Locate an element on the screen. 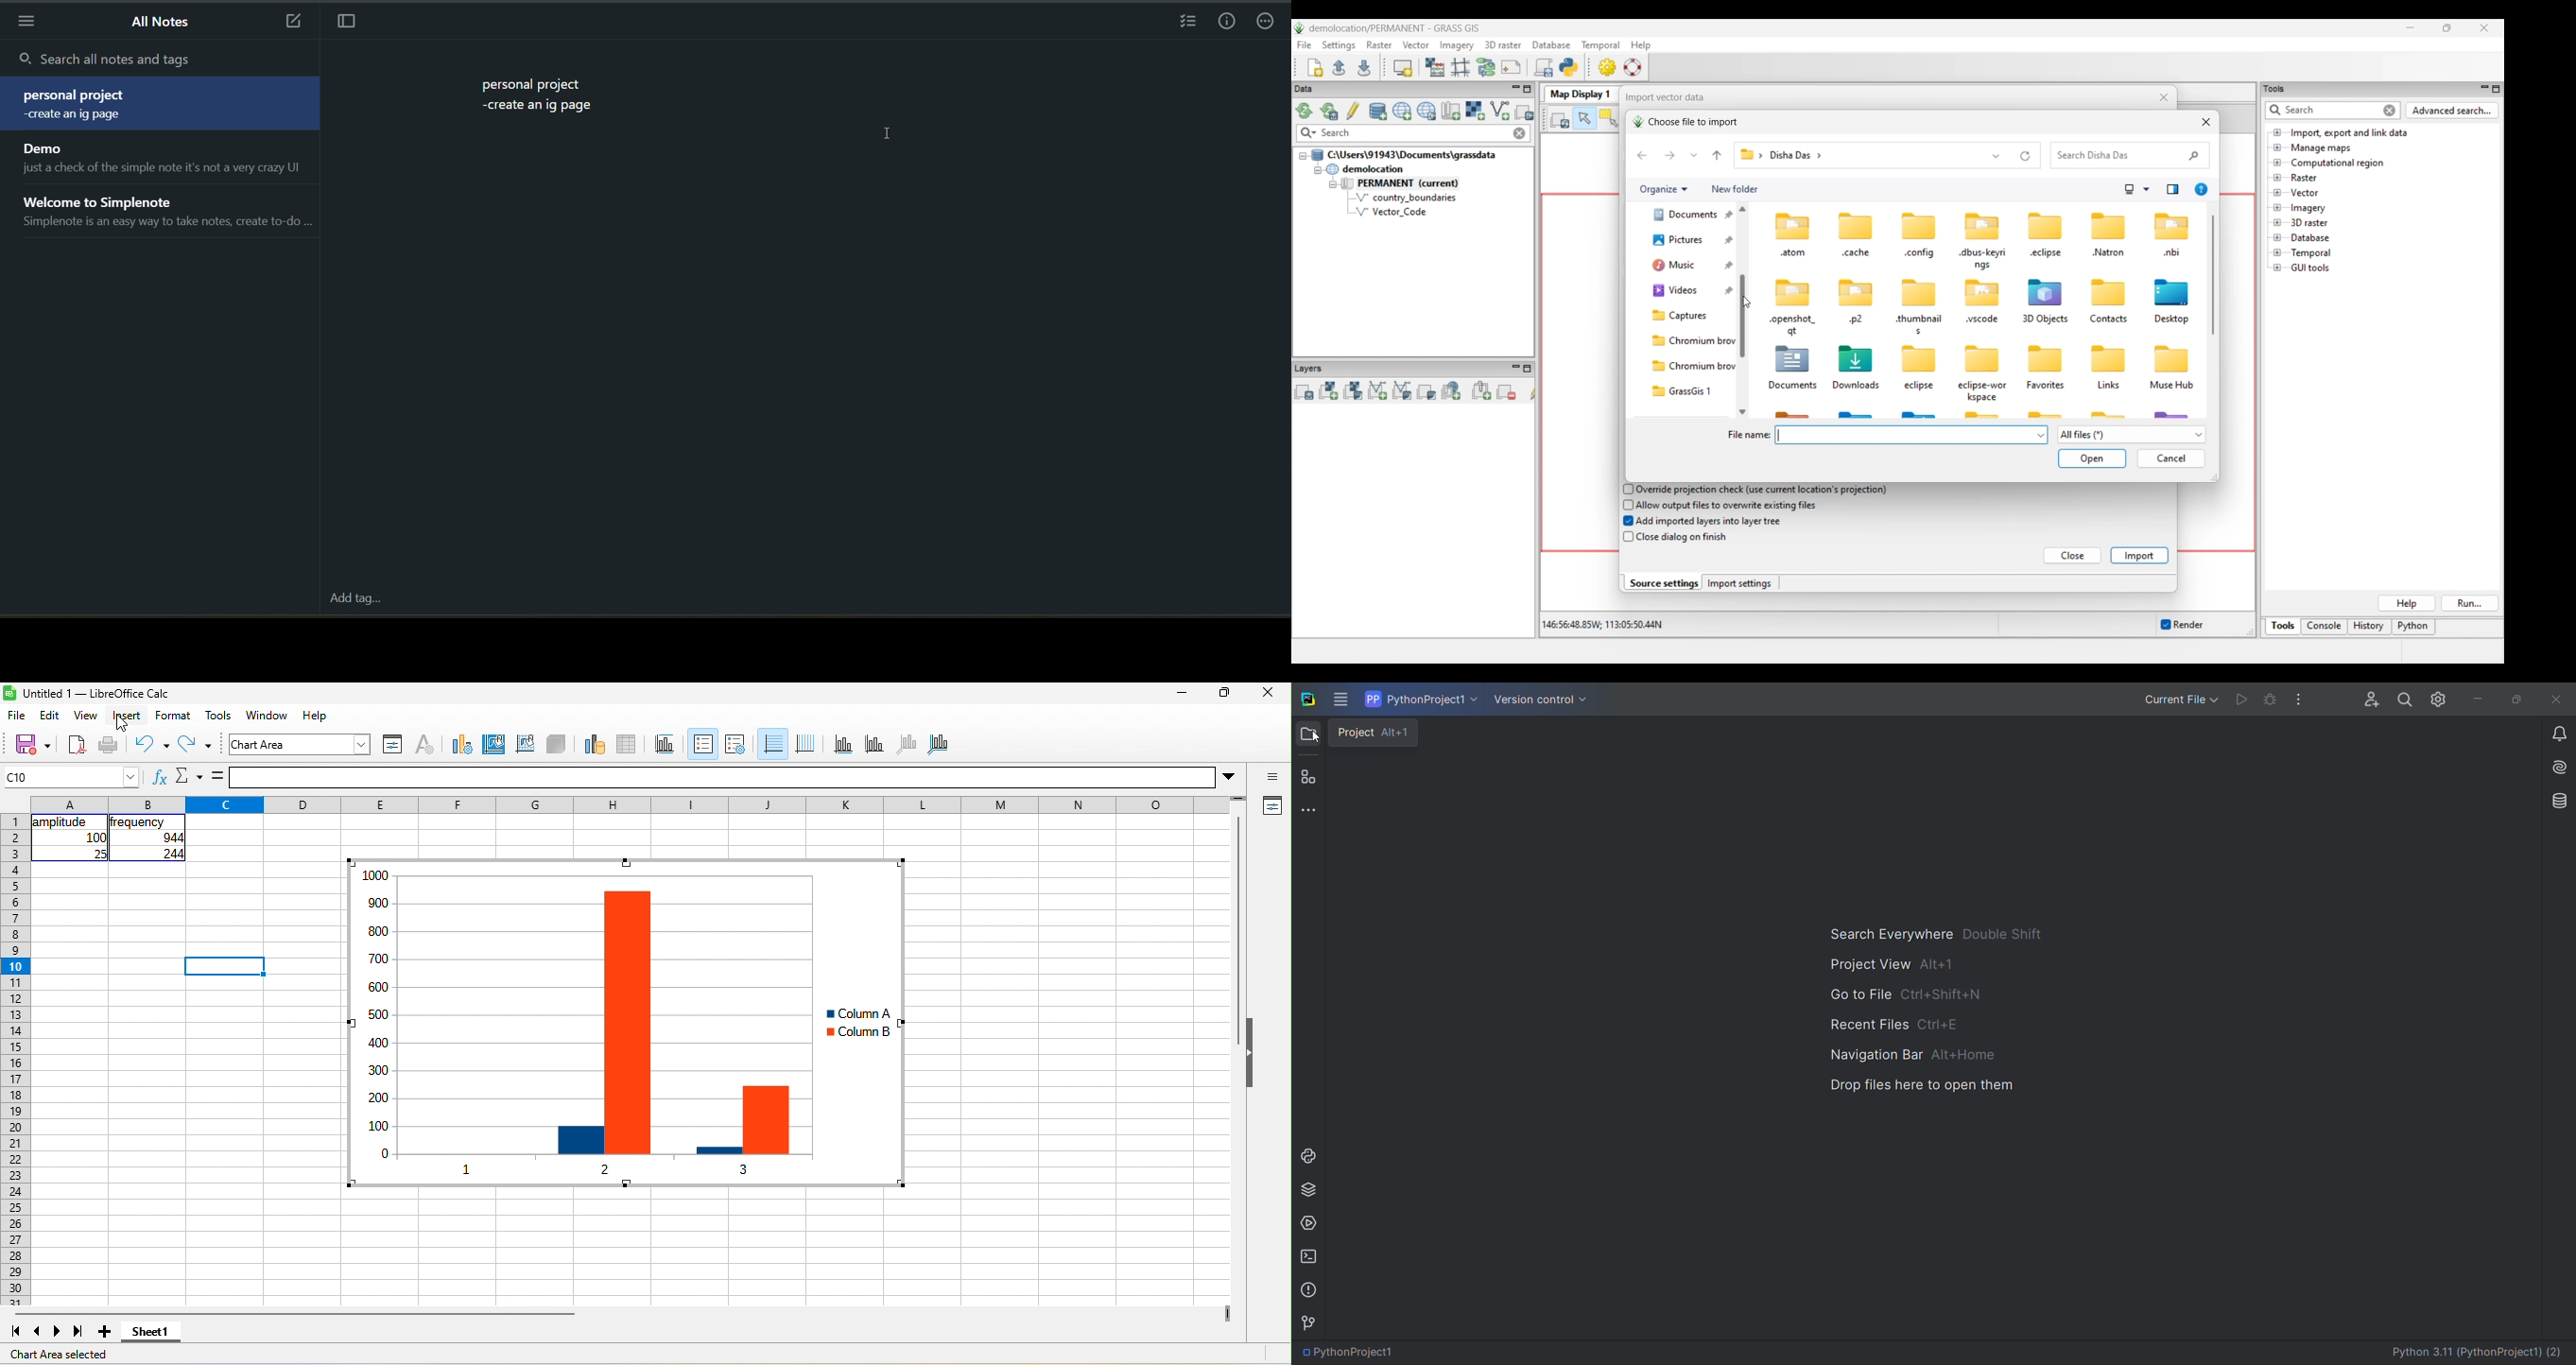 The height and width of the screenshot is (1372, 2576). print is located at coordinates (109, 746).